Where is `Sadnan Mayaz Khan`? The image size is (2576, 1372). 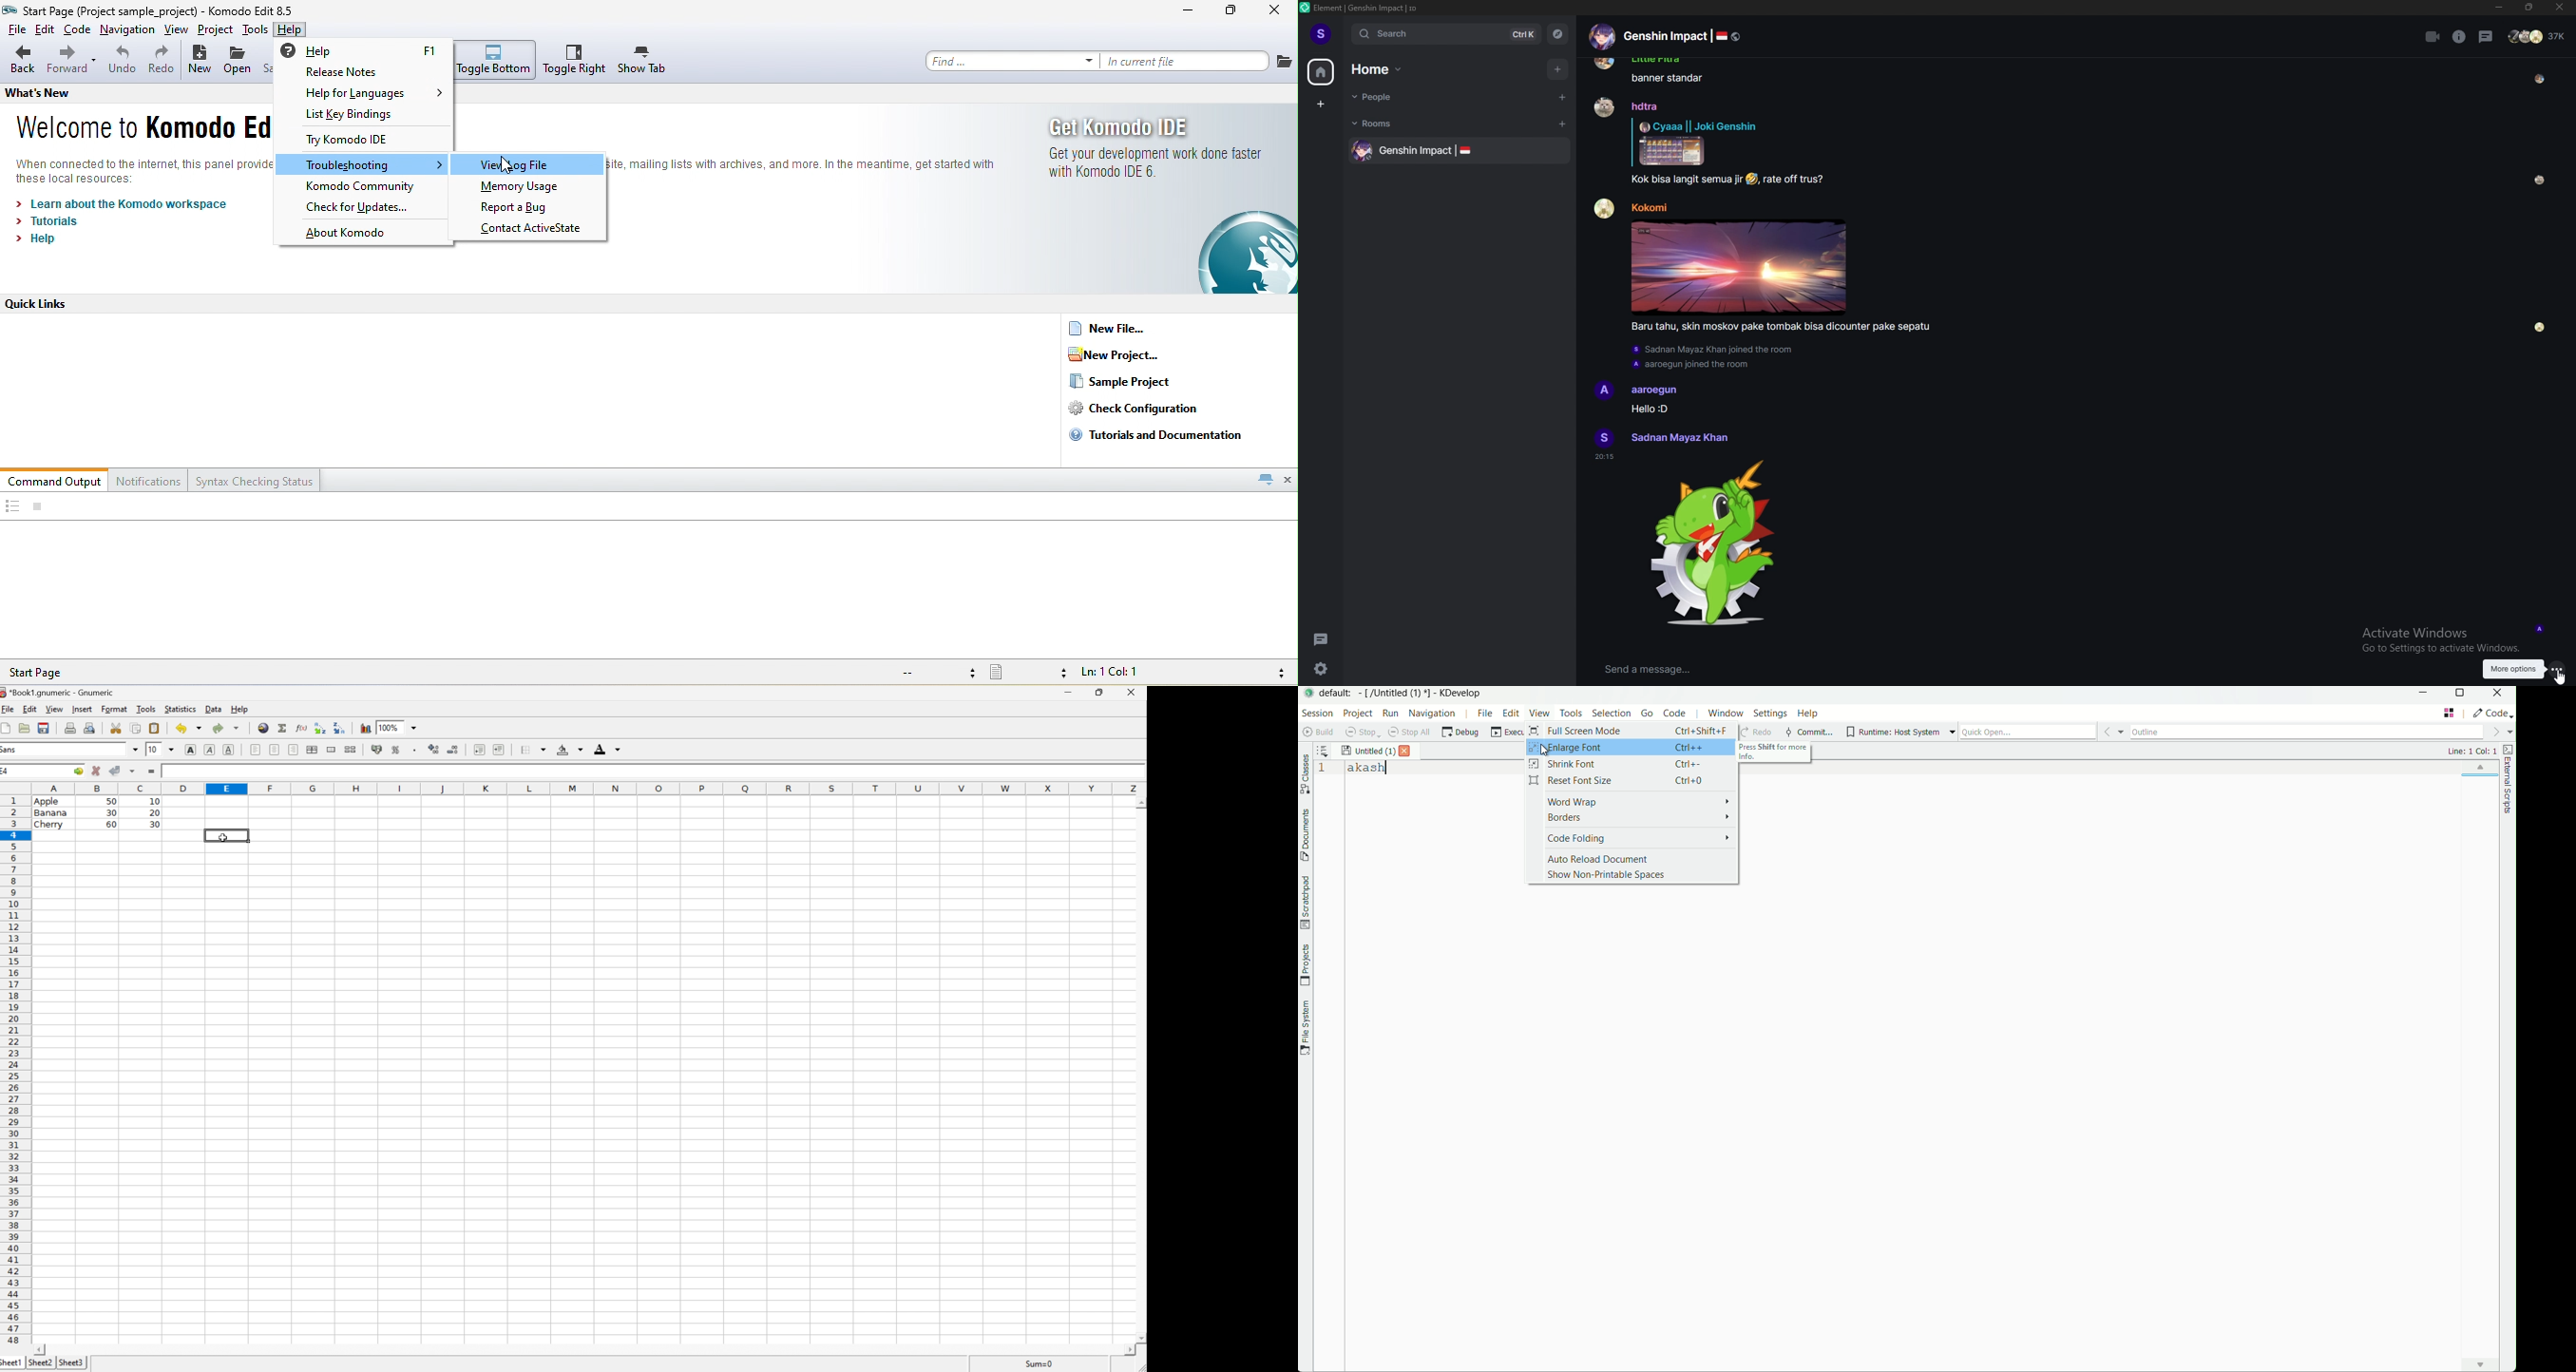
Sadnan Mayaz Khan is located at coordinates (1679, 438).